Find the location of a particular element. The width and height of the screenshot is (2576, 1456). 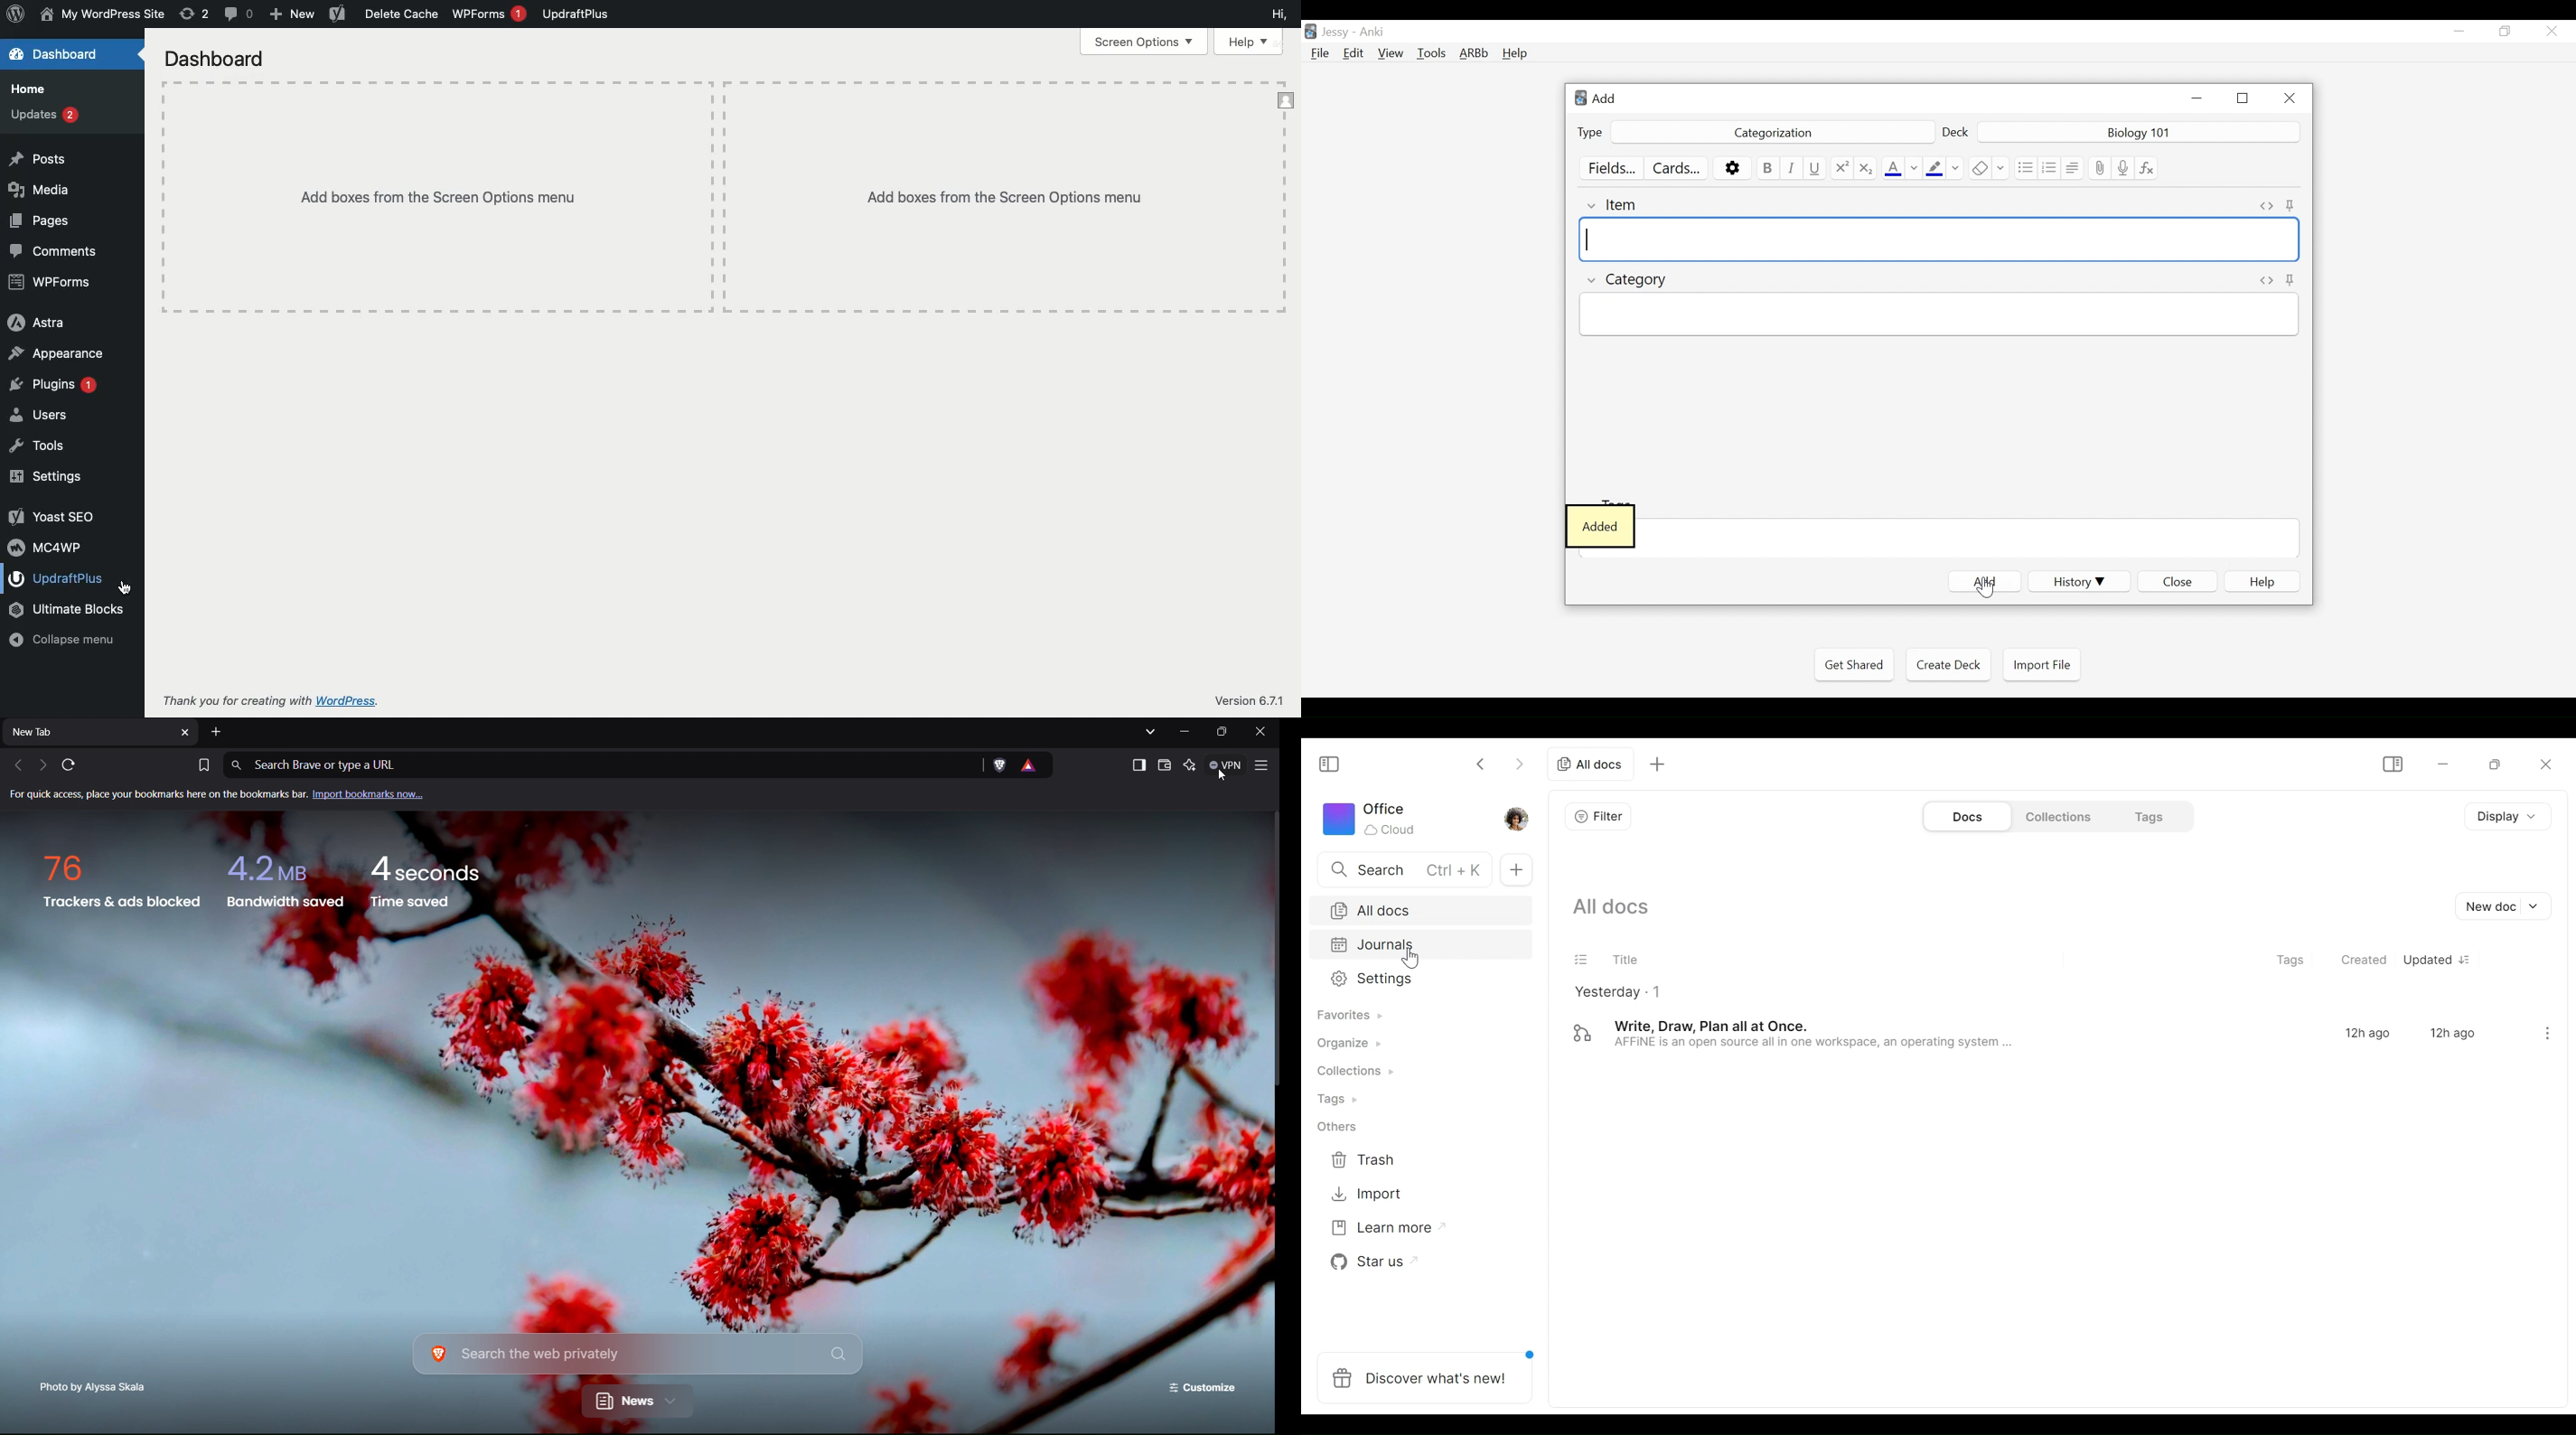

Tools is located at coordinates (1431, 52).